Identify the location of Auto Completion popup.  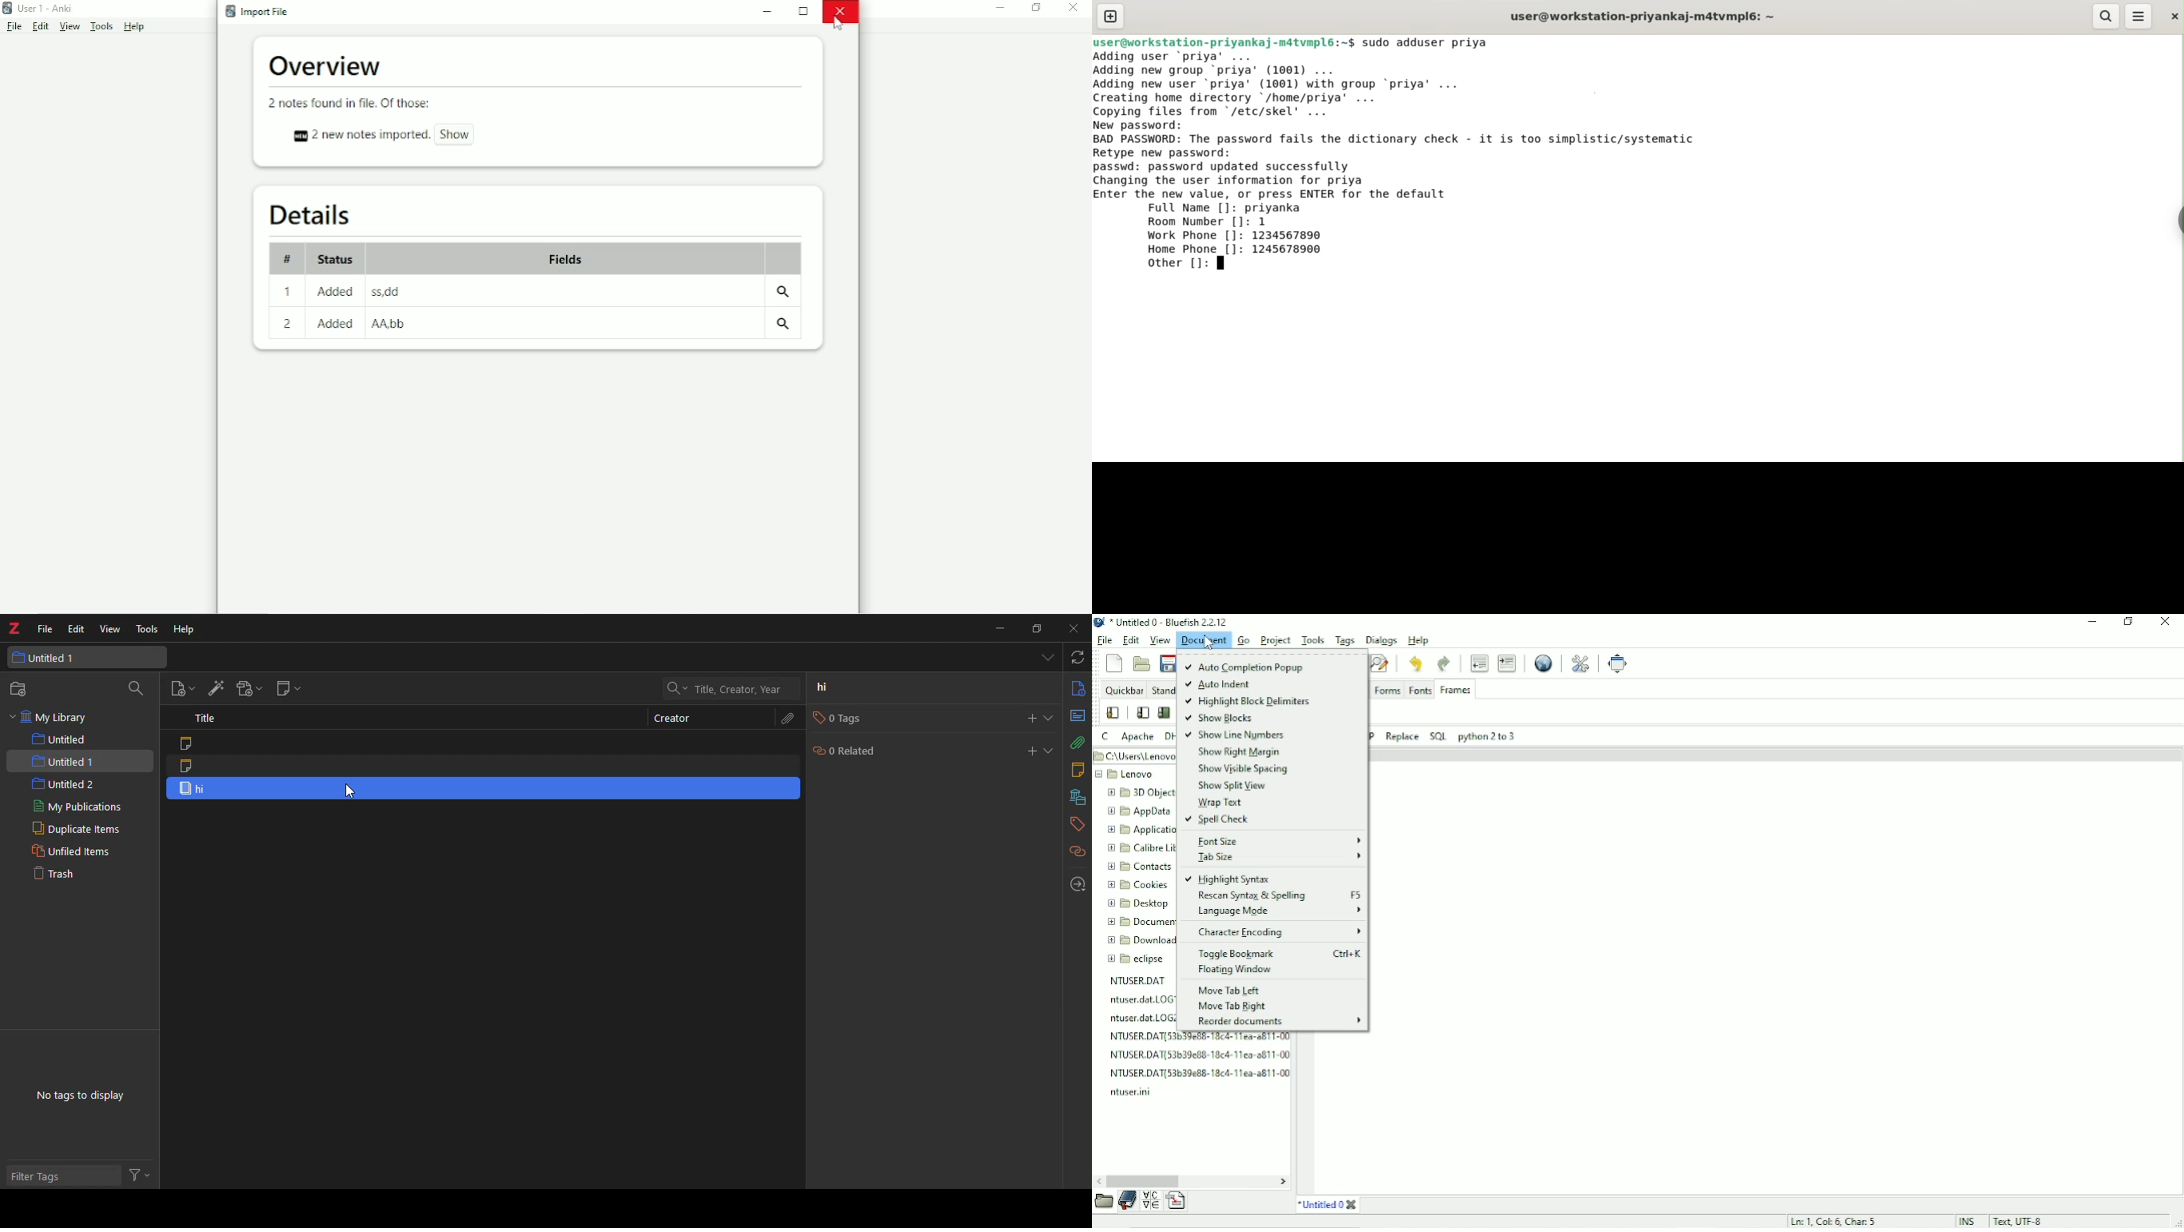
(1245, 665).